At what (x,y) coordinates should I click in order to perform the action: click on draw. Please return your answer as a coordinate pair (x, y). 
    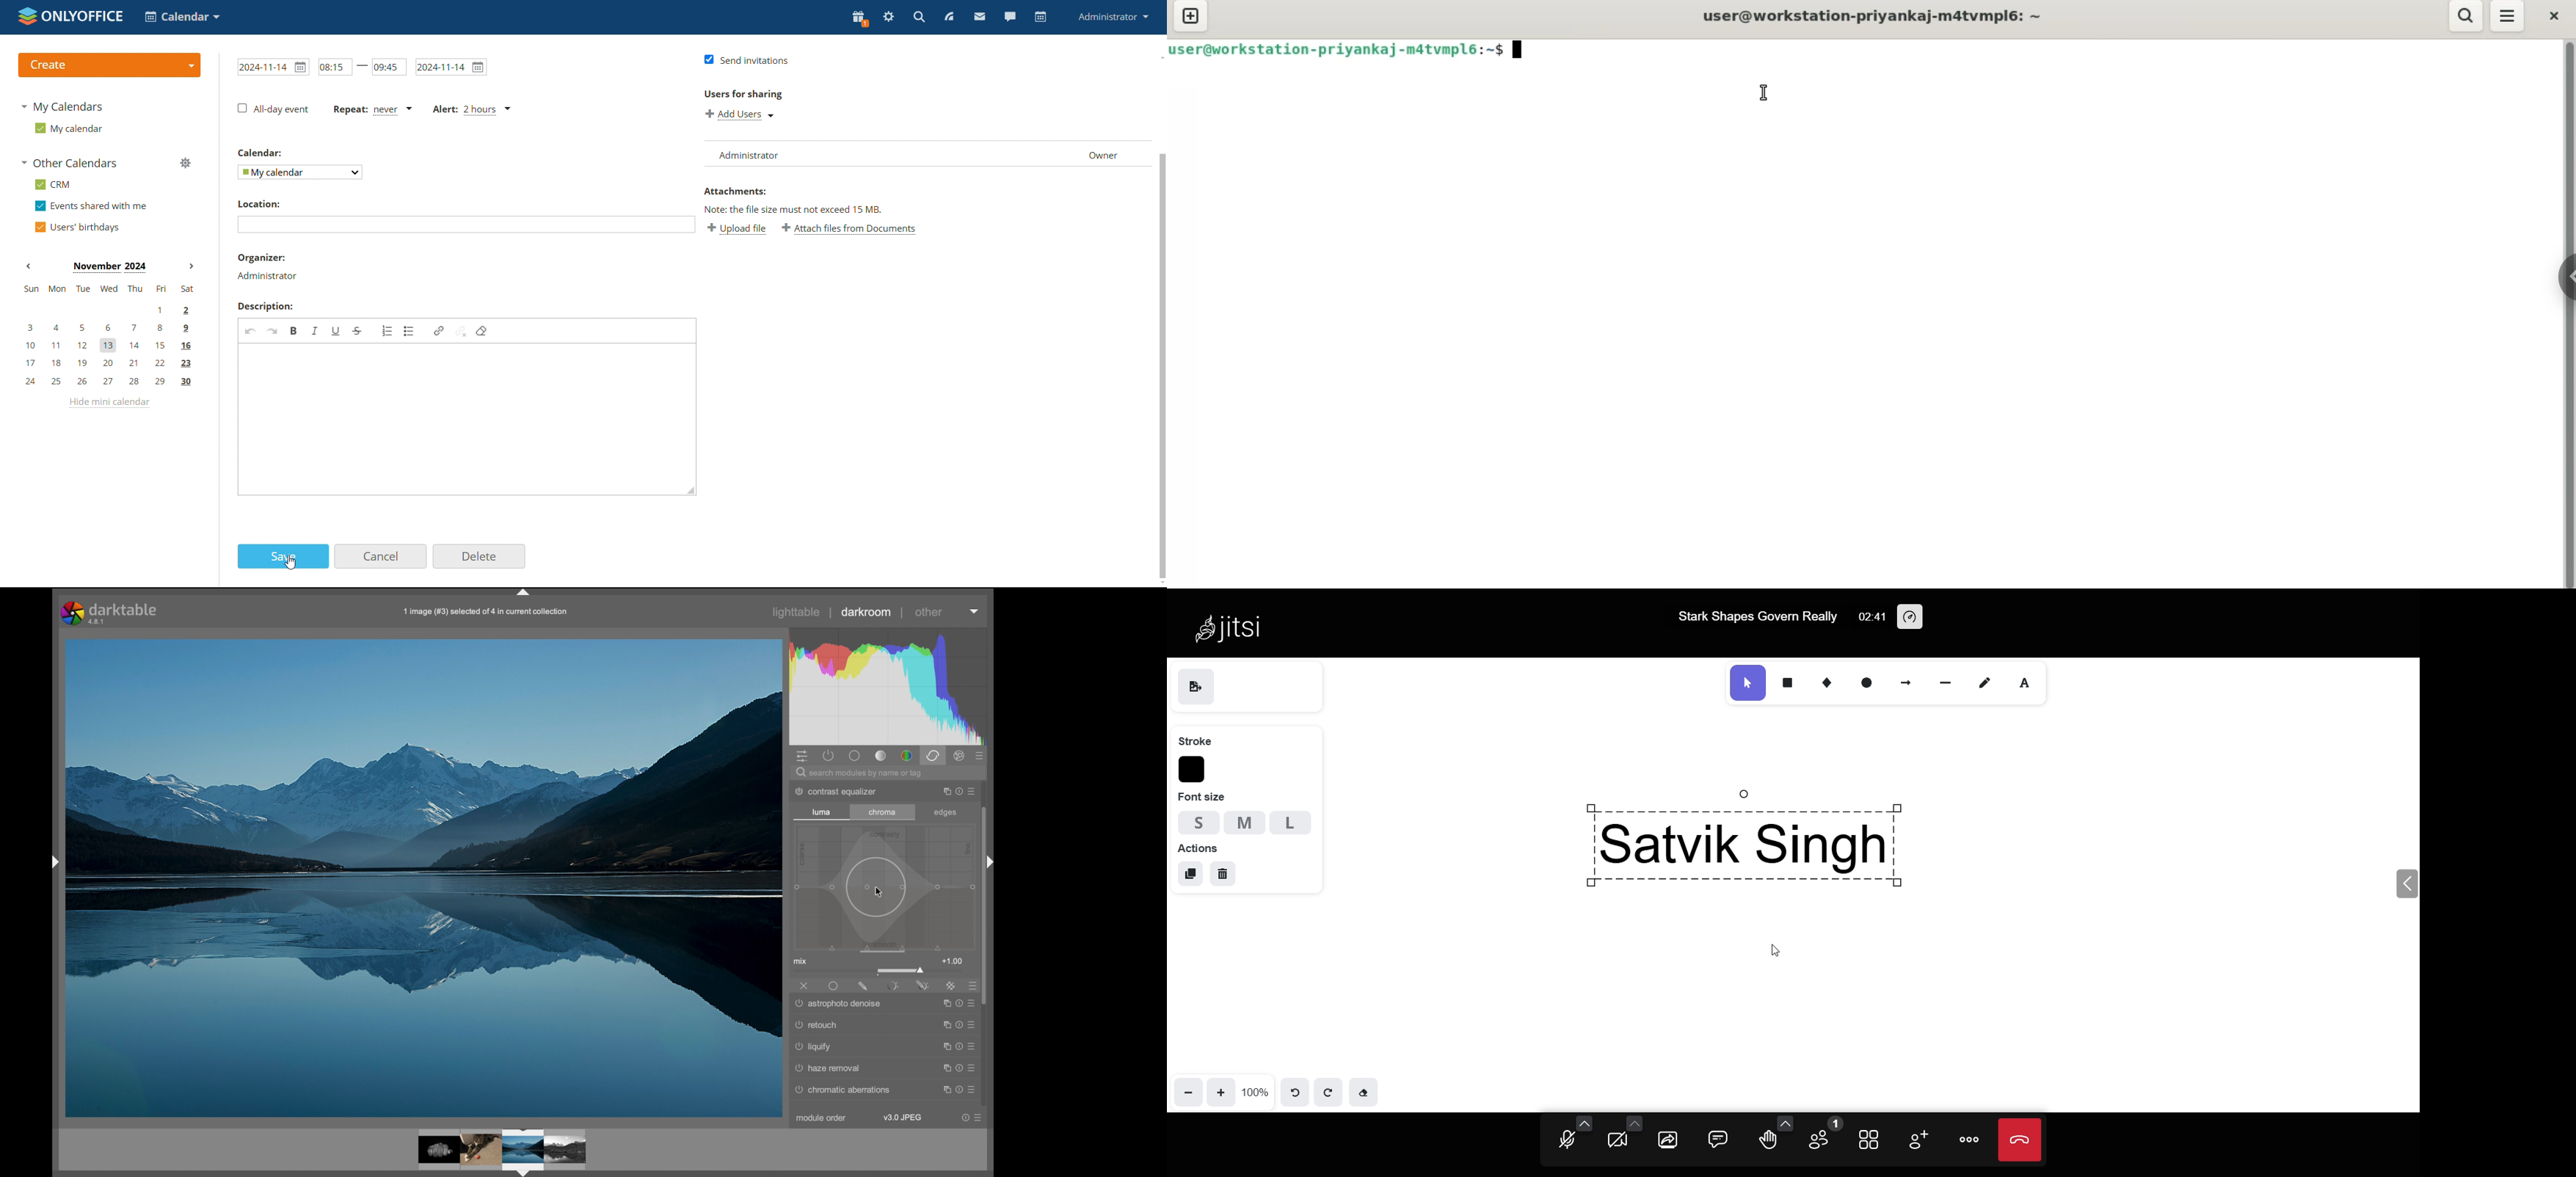
    Looking at the image, I should click on (1988, 682).